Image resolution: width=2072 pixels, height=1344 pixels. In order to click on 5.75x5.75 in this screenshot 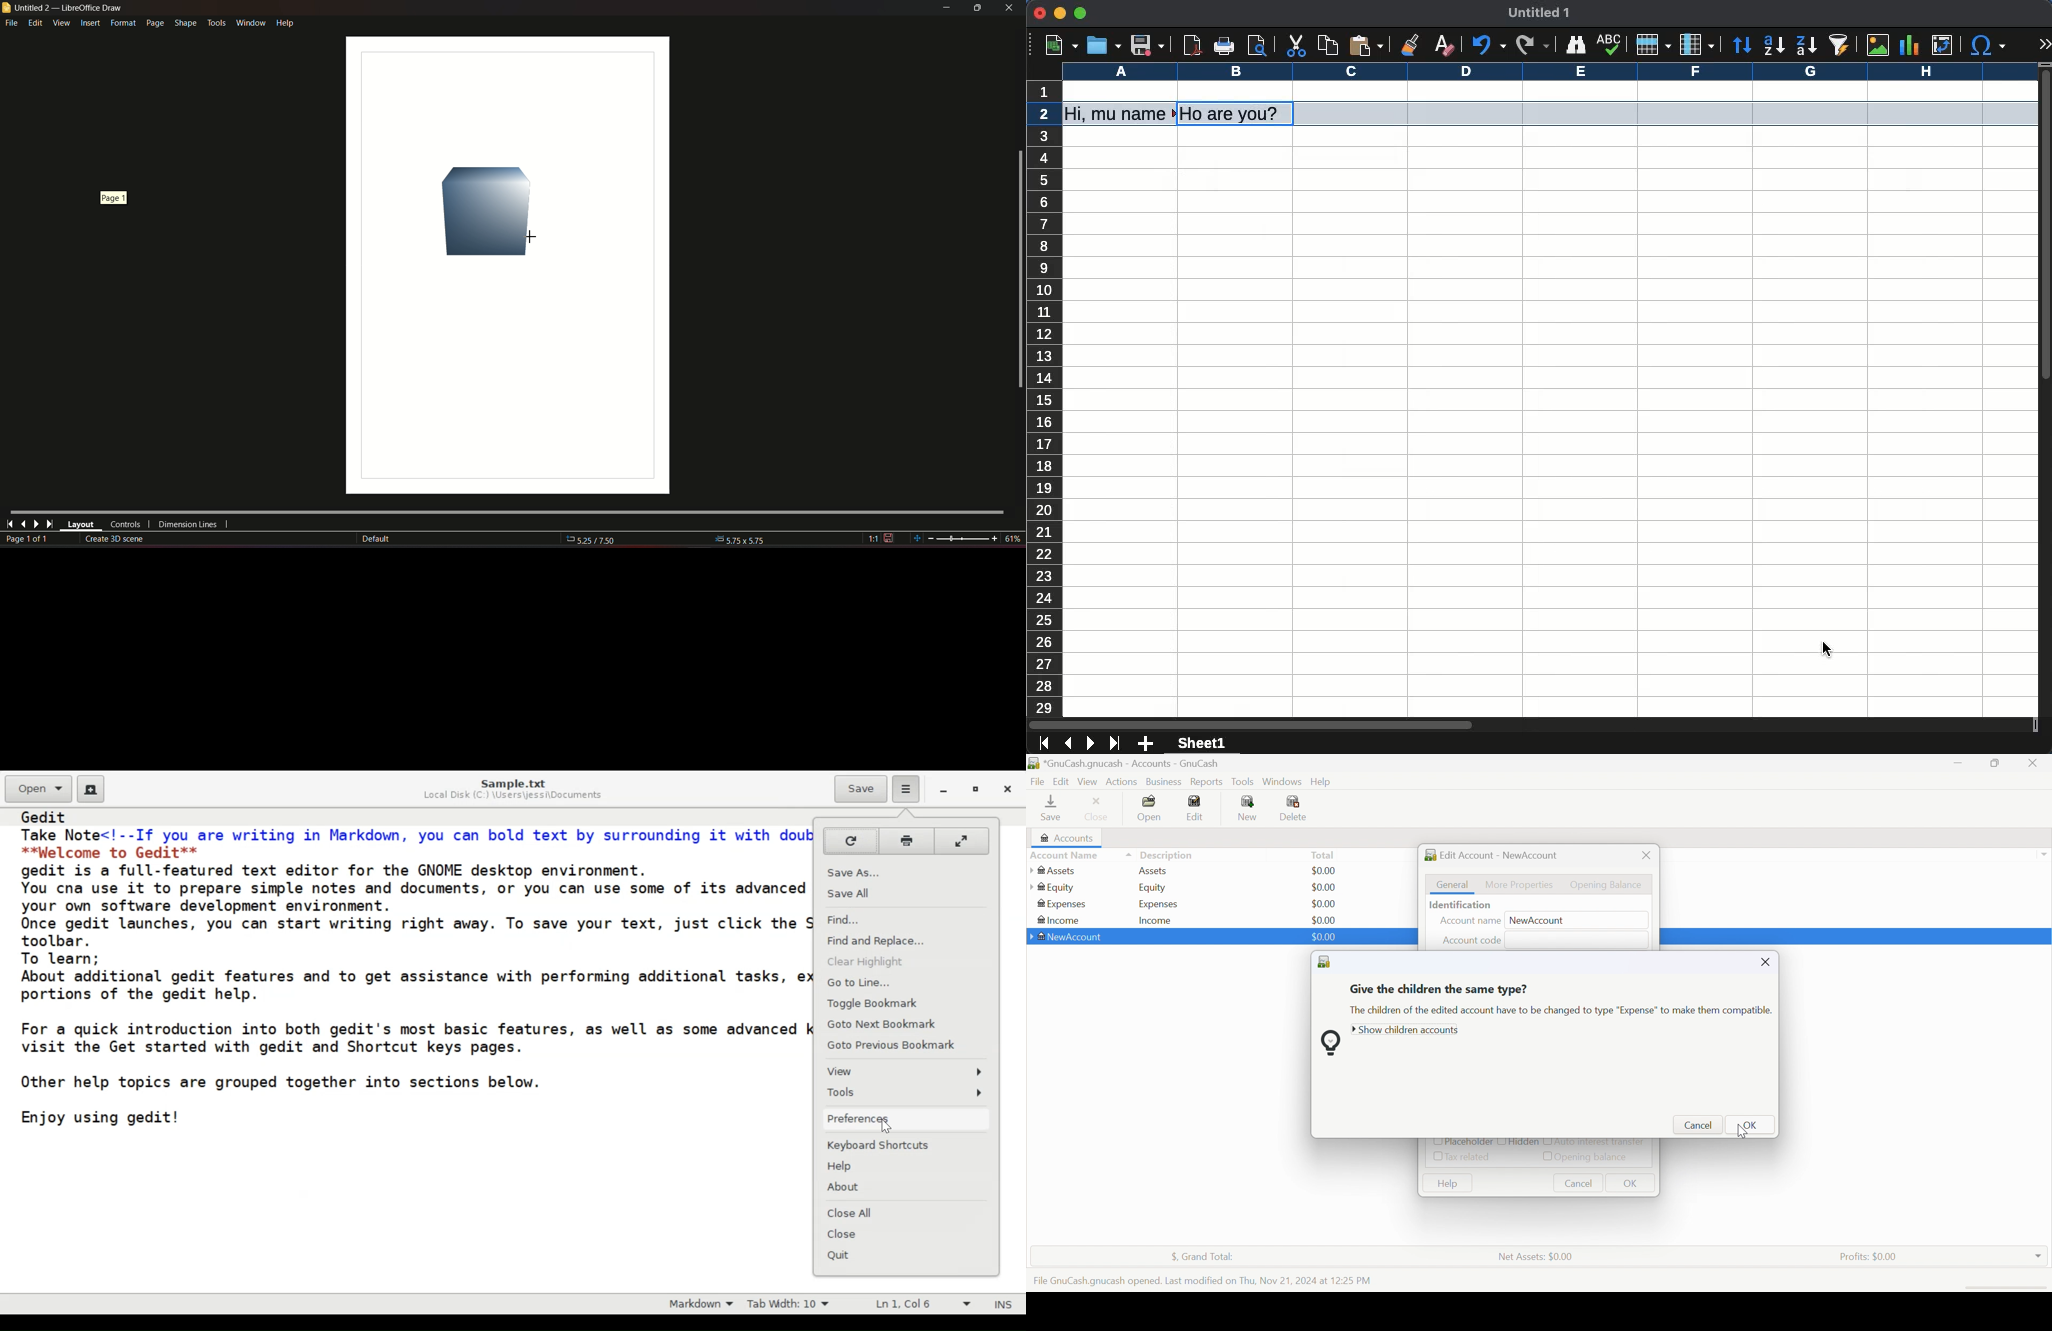, I will do `click(741, 539)`.